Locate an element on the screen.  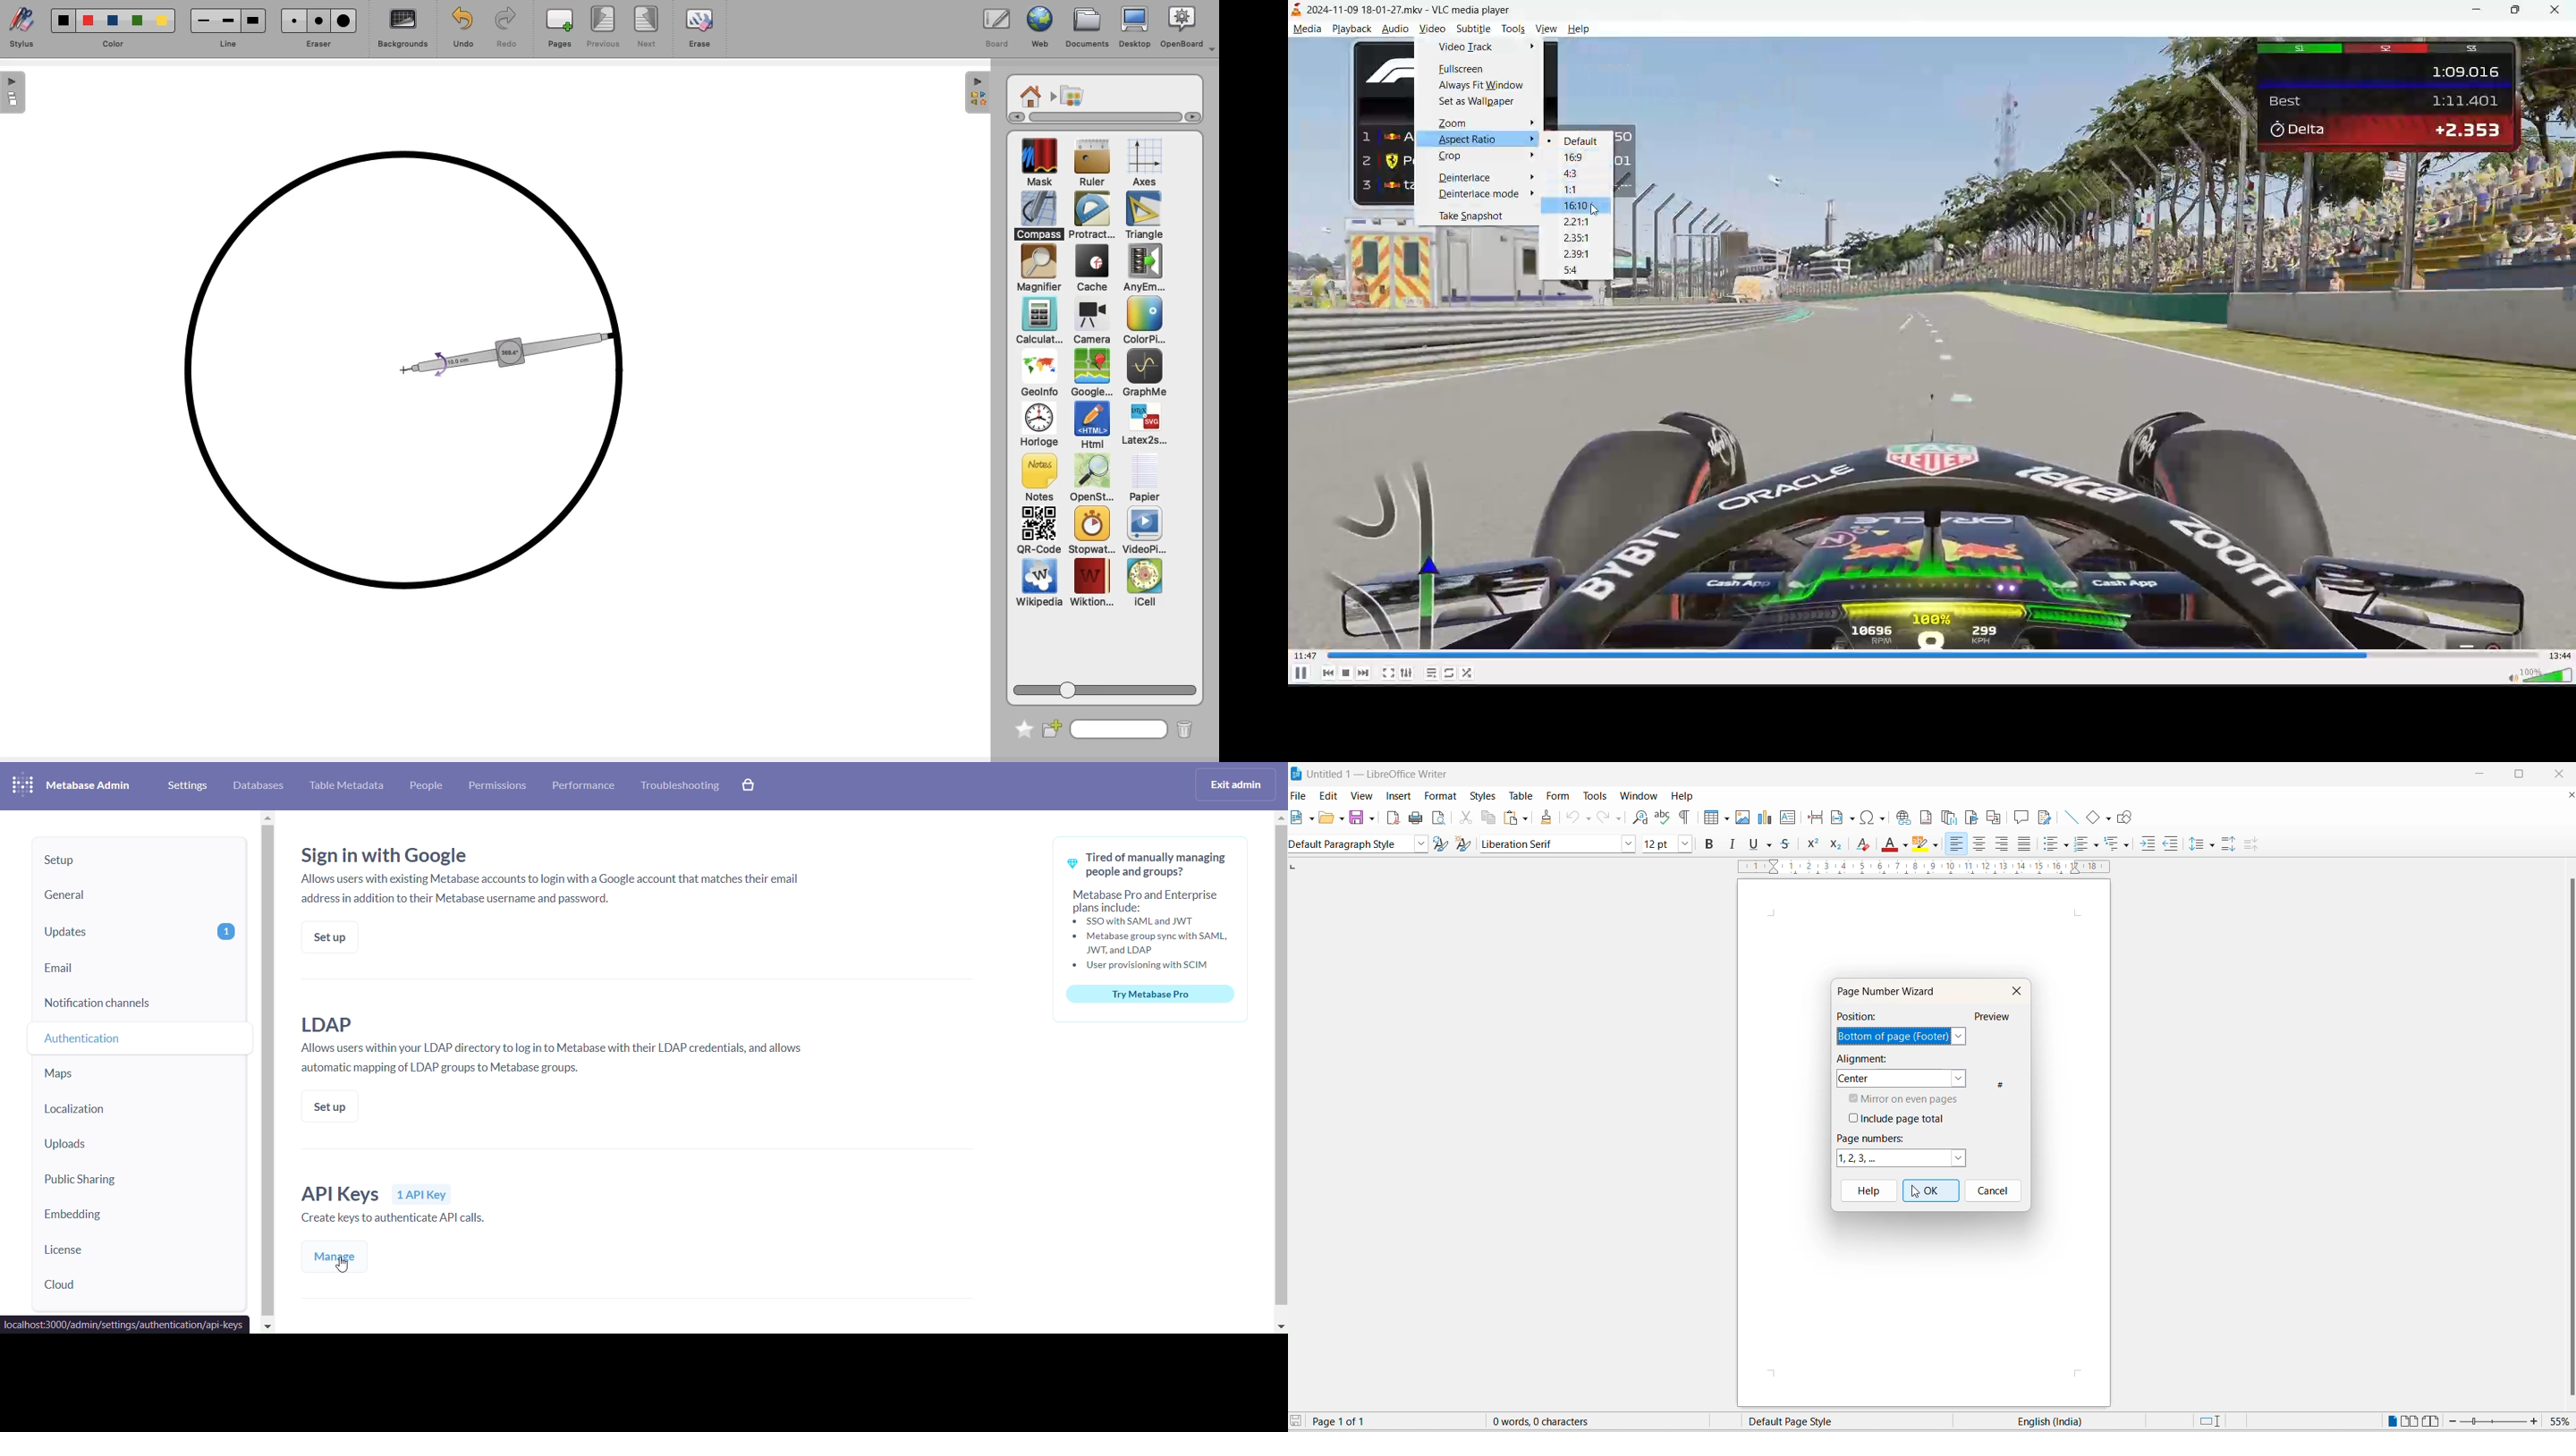
vibe is located at coordinates (1545, 28).